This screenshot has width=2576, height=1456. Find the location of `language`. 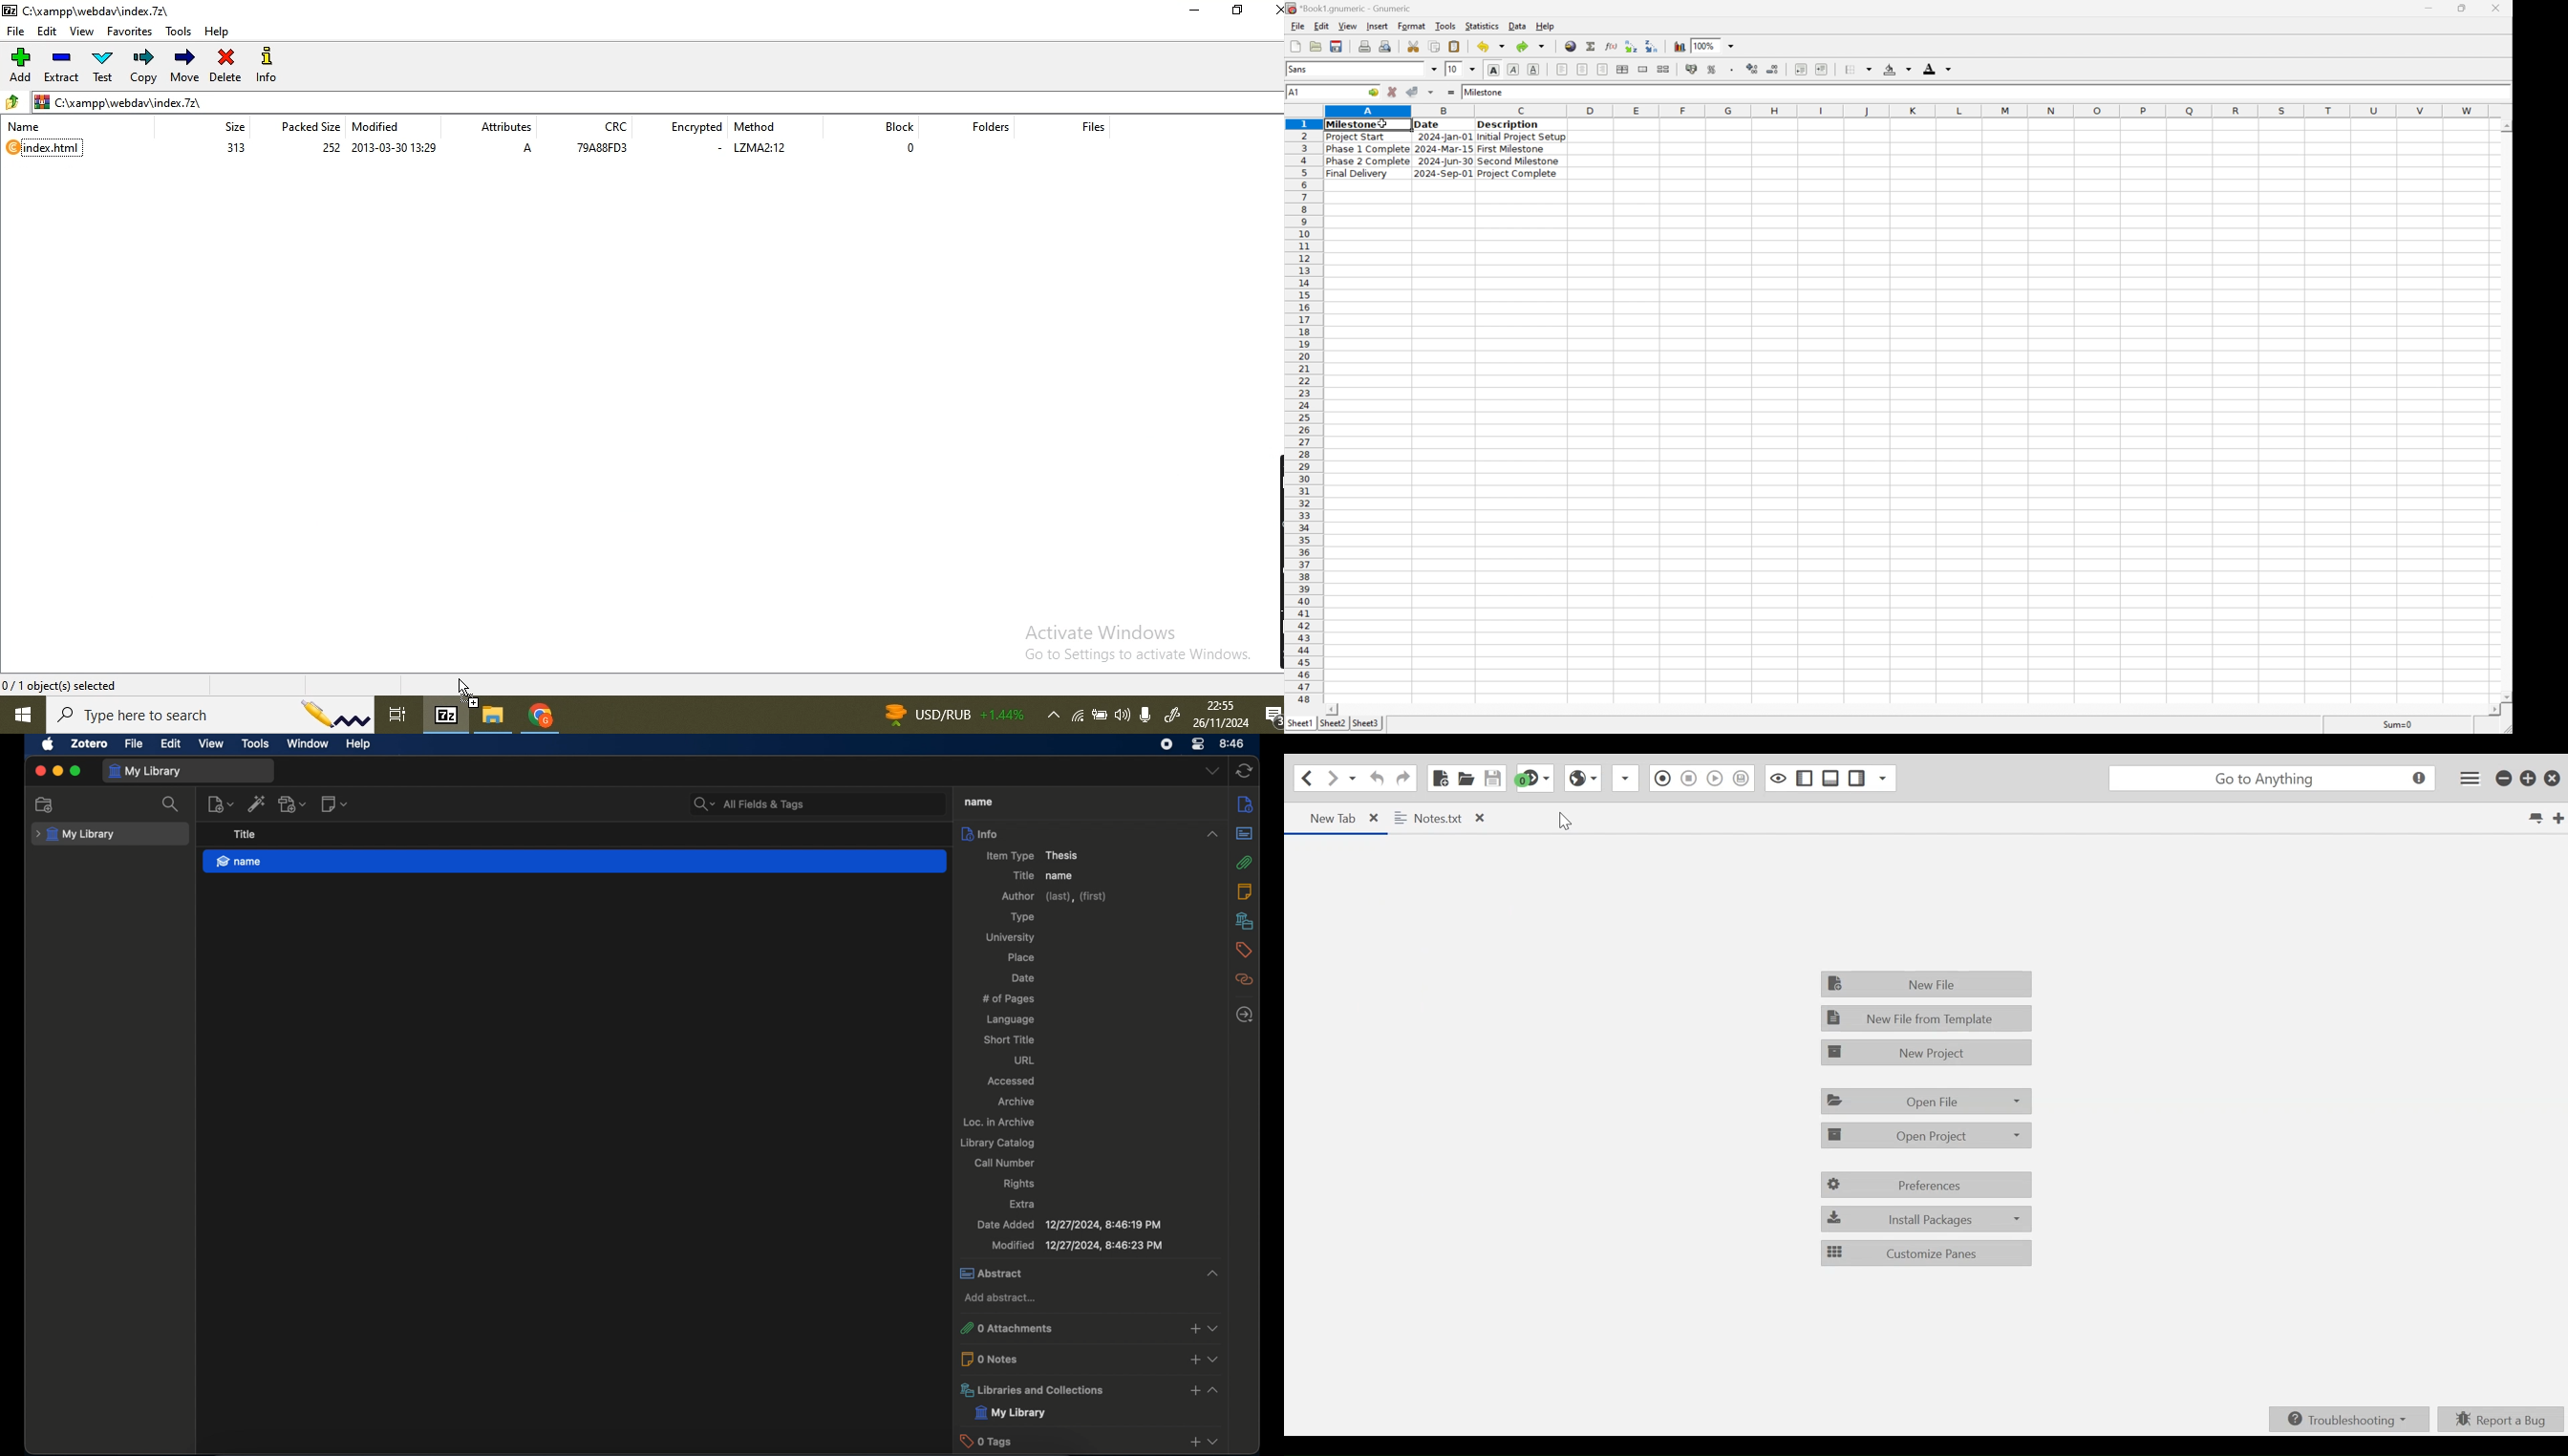

language is located at coordinates (1010, 1020).